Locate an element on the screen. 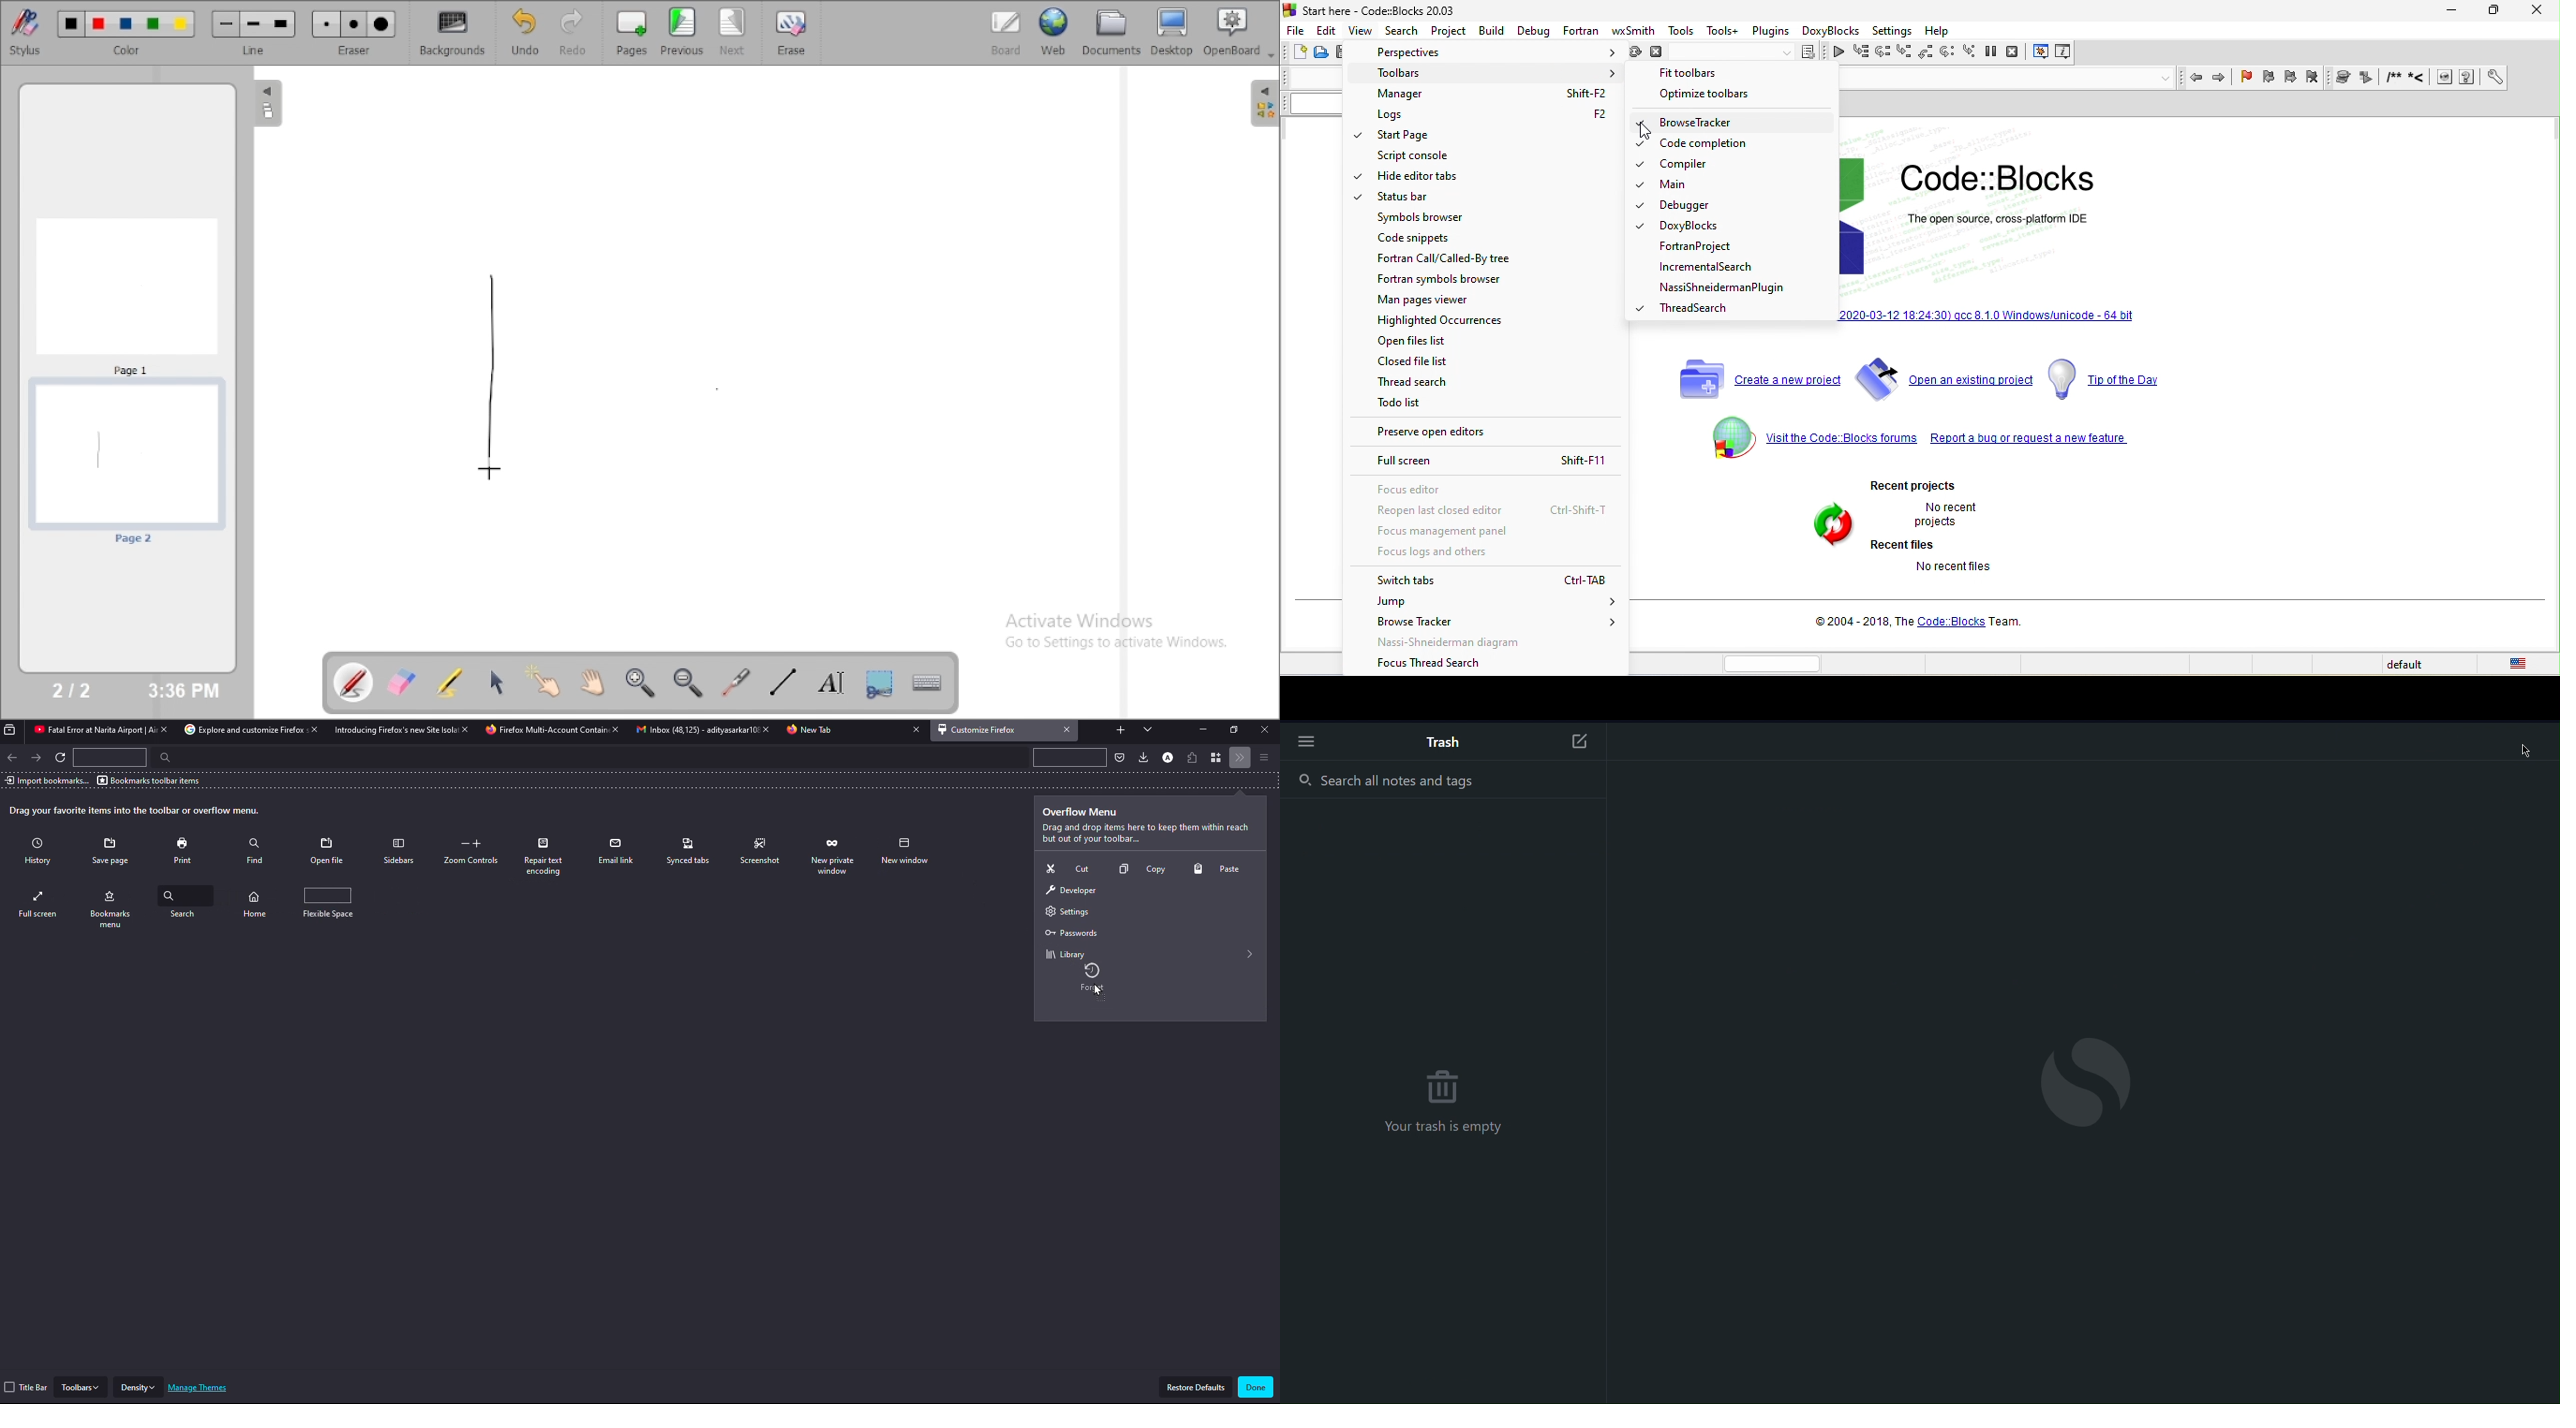 This screenshot has height=1428, width=2576. 3:36 PM is located at coordinates (182, 691).